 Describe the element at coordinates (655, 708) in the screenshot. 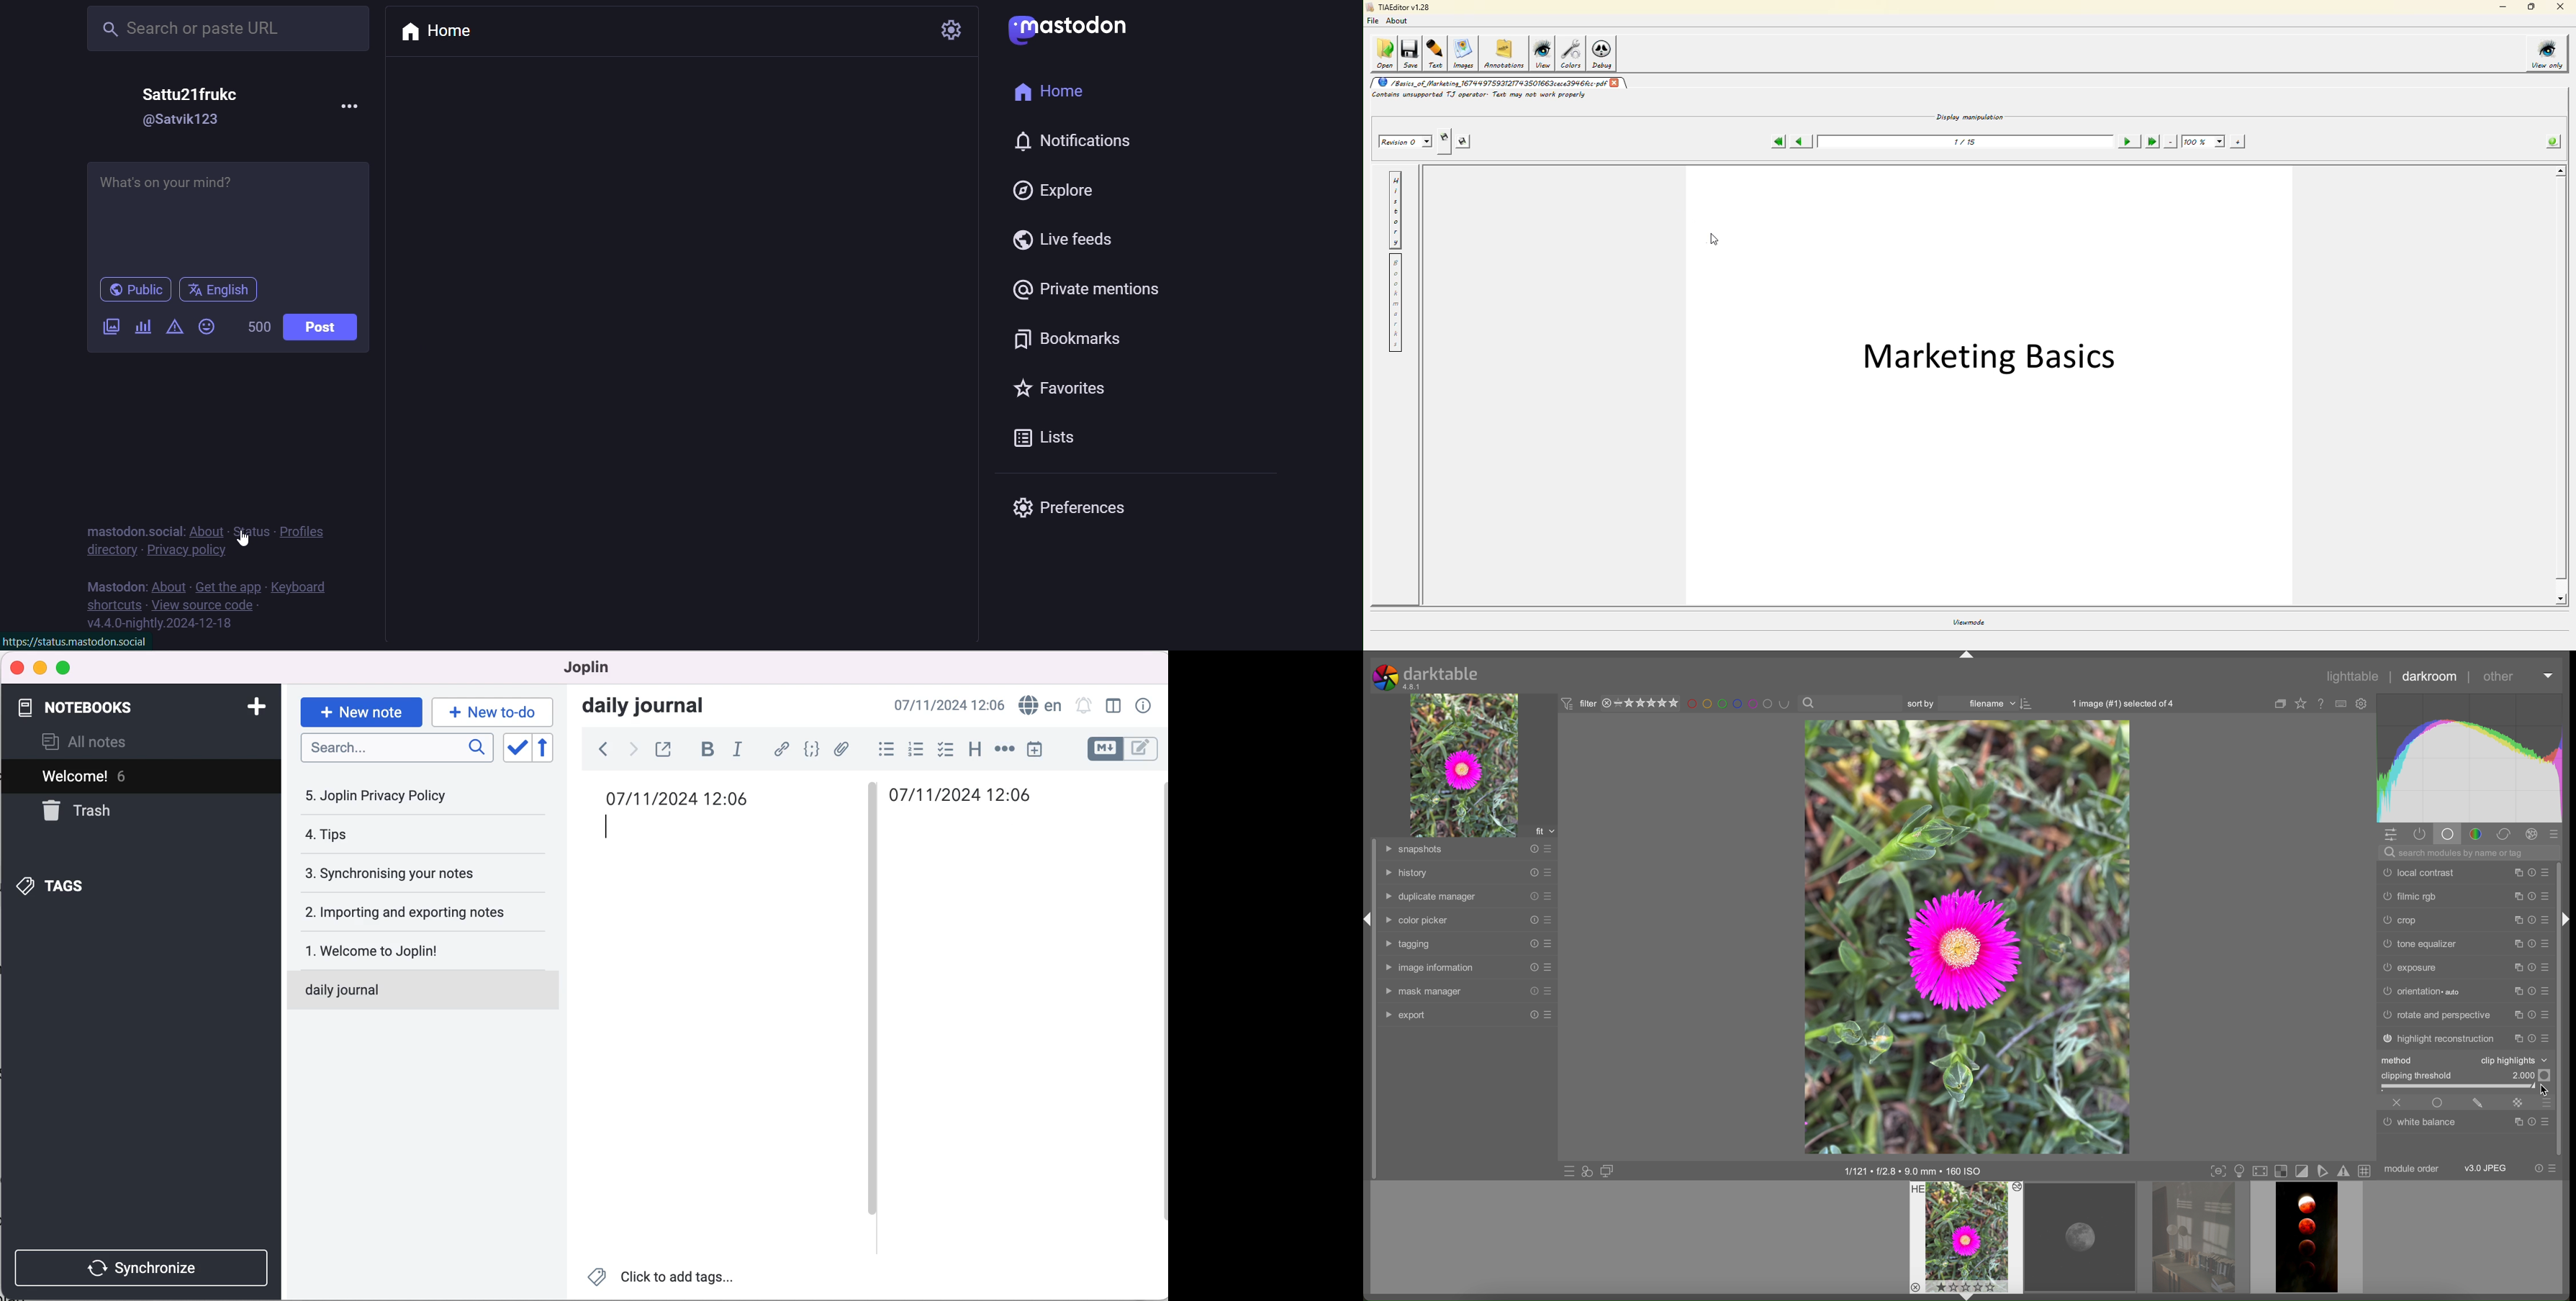

I see `daily journal` at that location.